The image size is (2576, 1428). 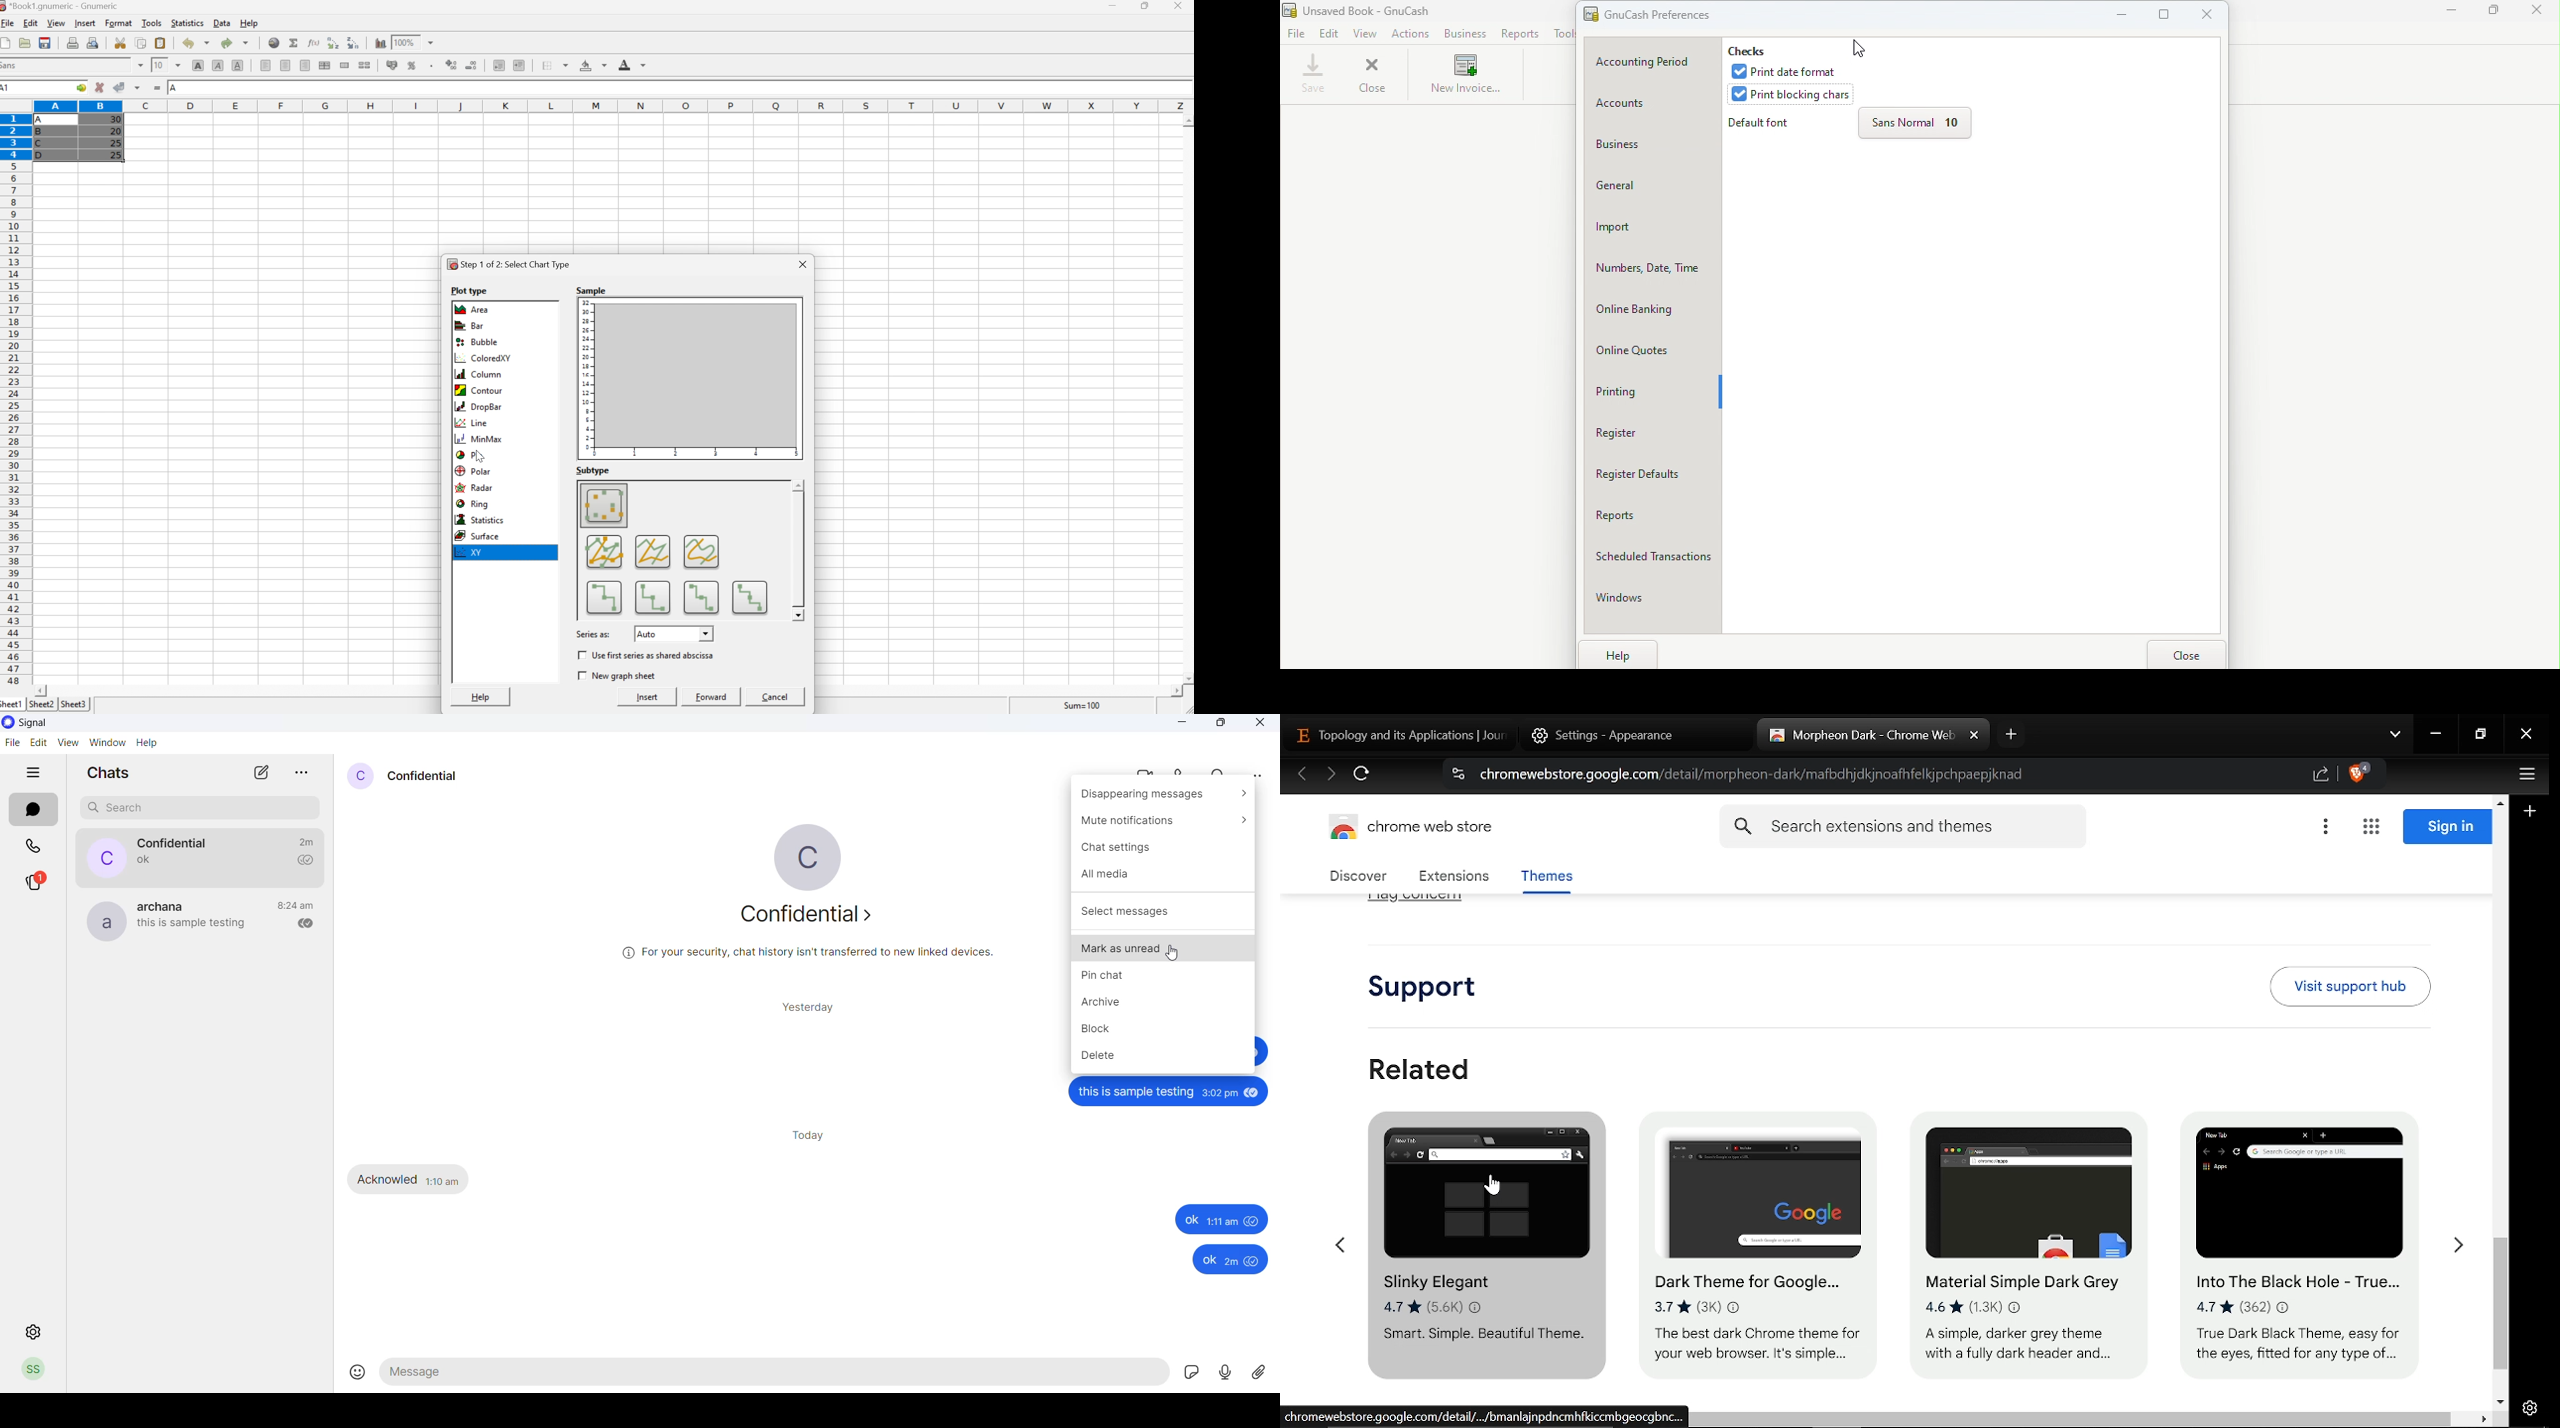 I want to click on Print blocking chars, so click(x=1793, y=93).